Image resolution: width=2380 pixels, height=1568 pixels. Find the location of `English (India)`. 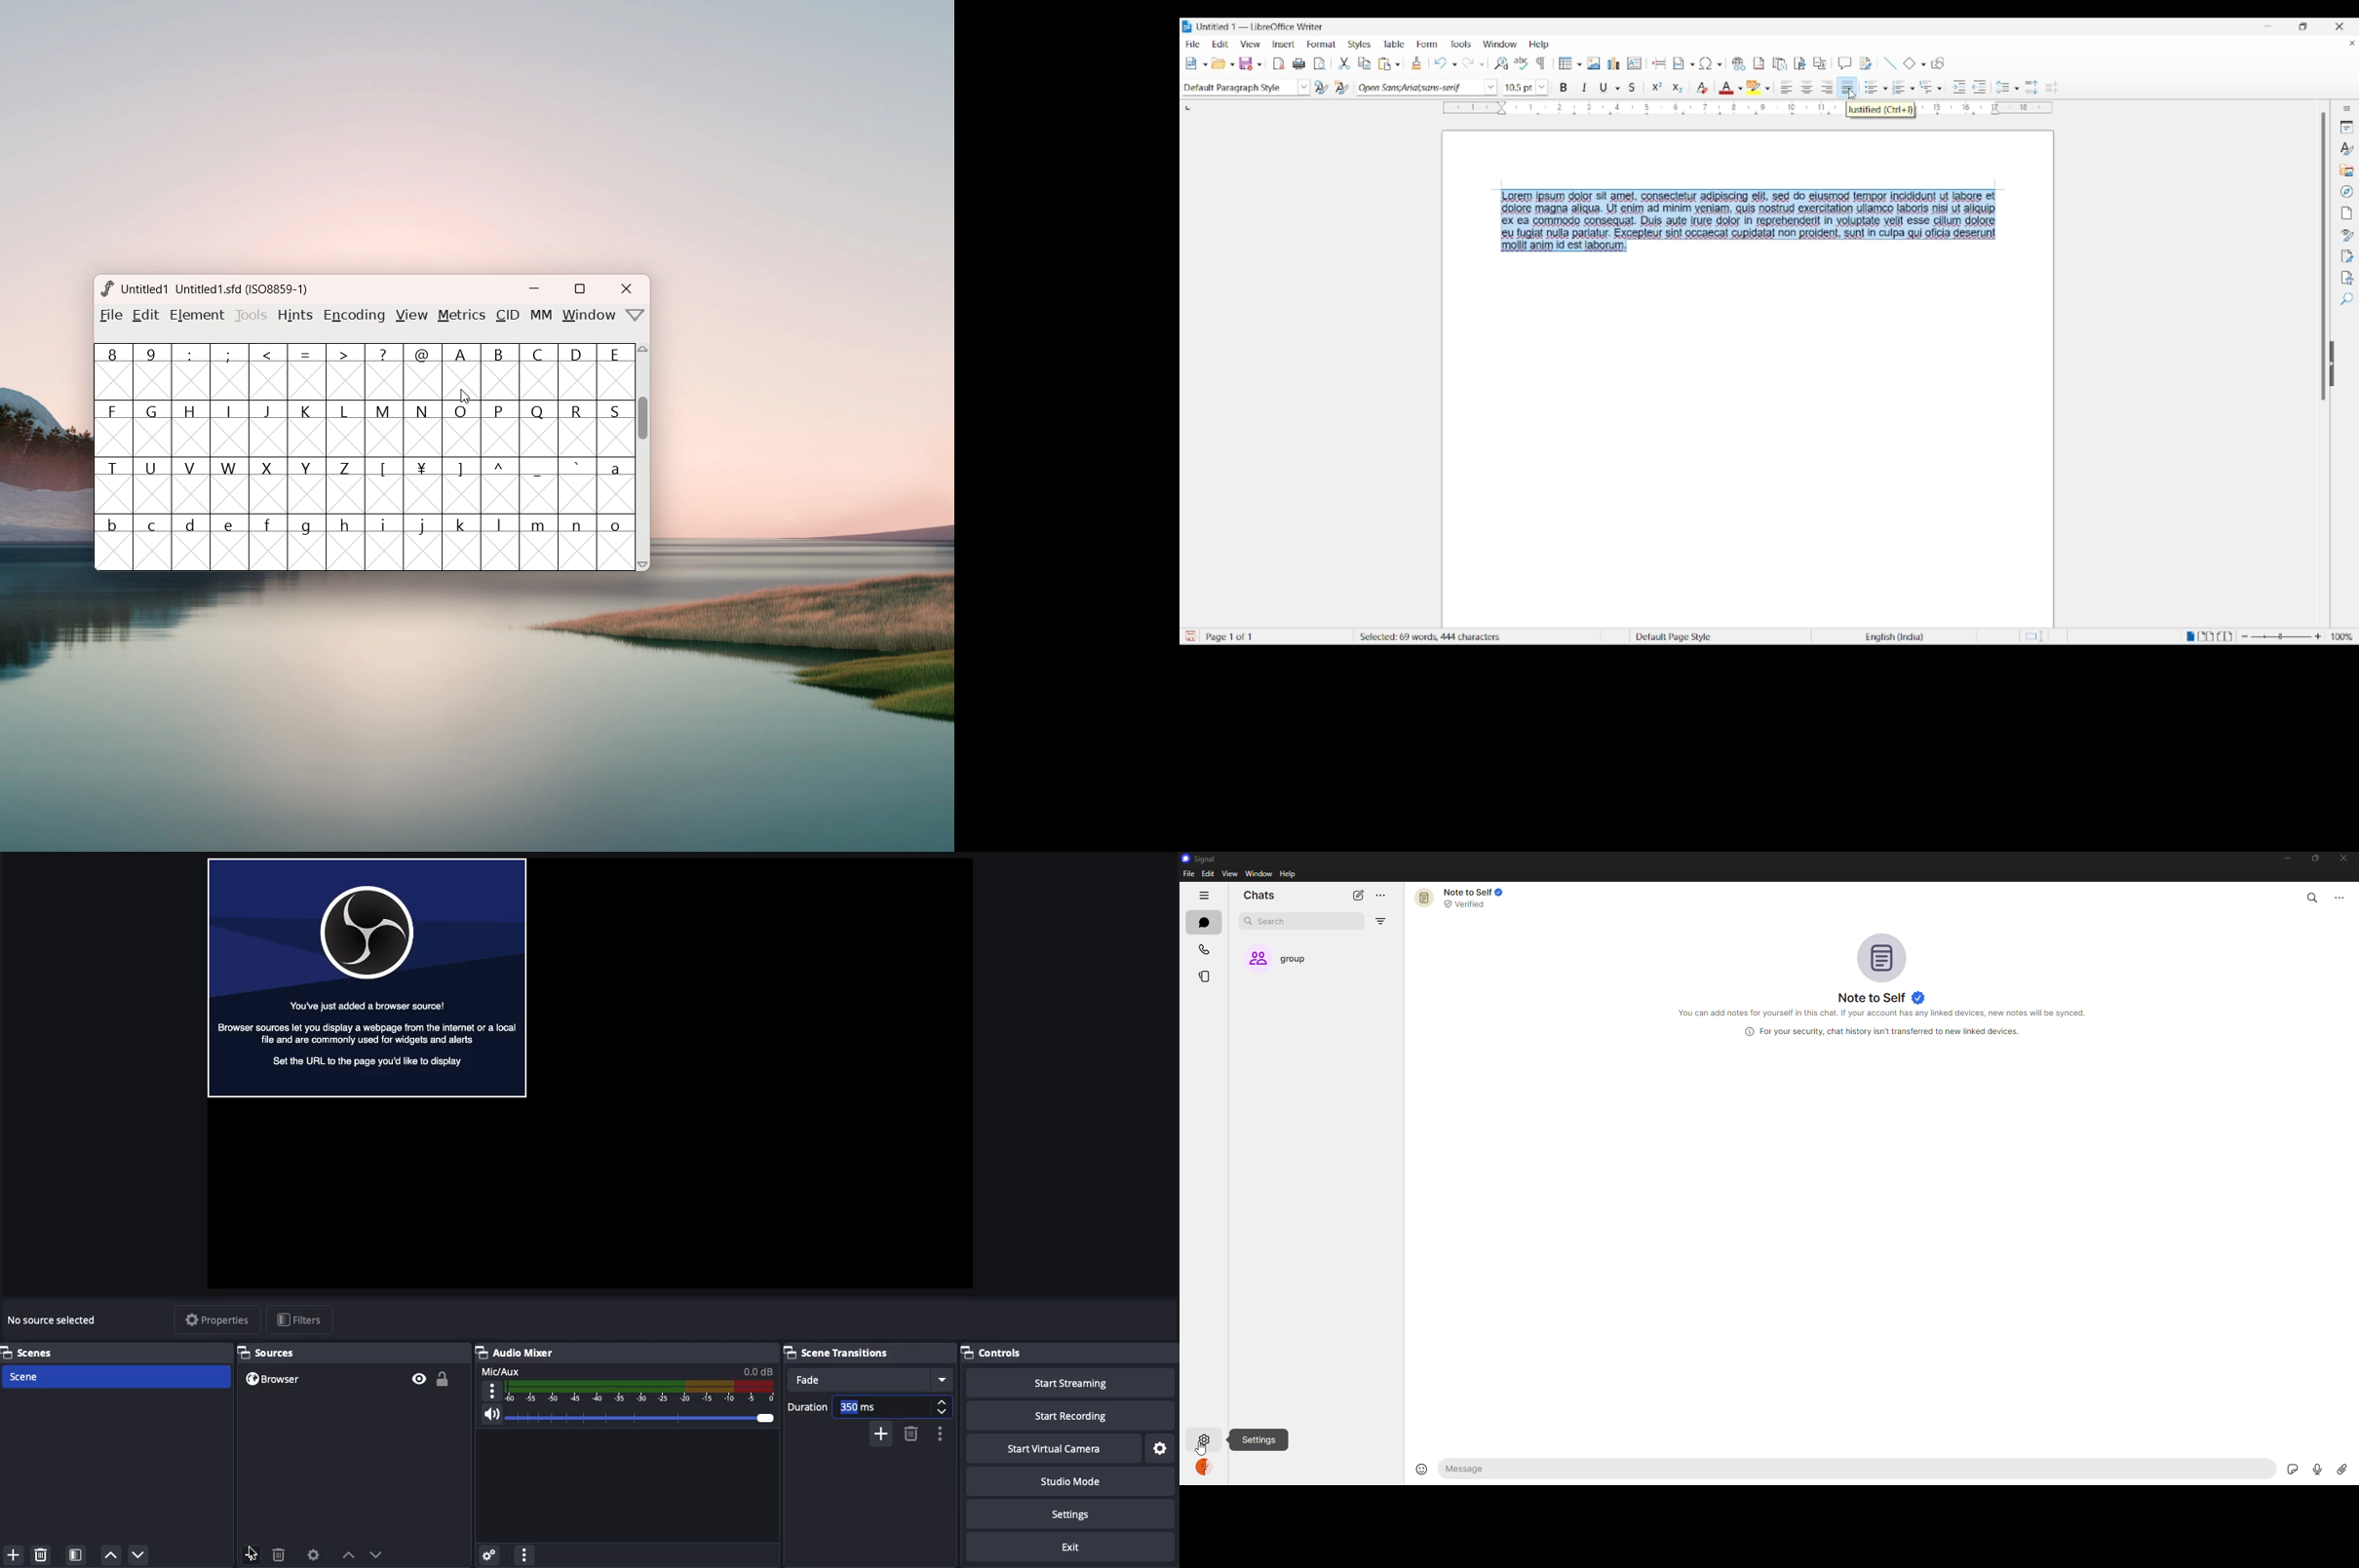

English (India) is located at coordinates (1900, 637).